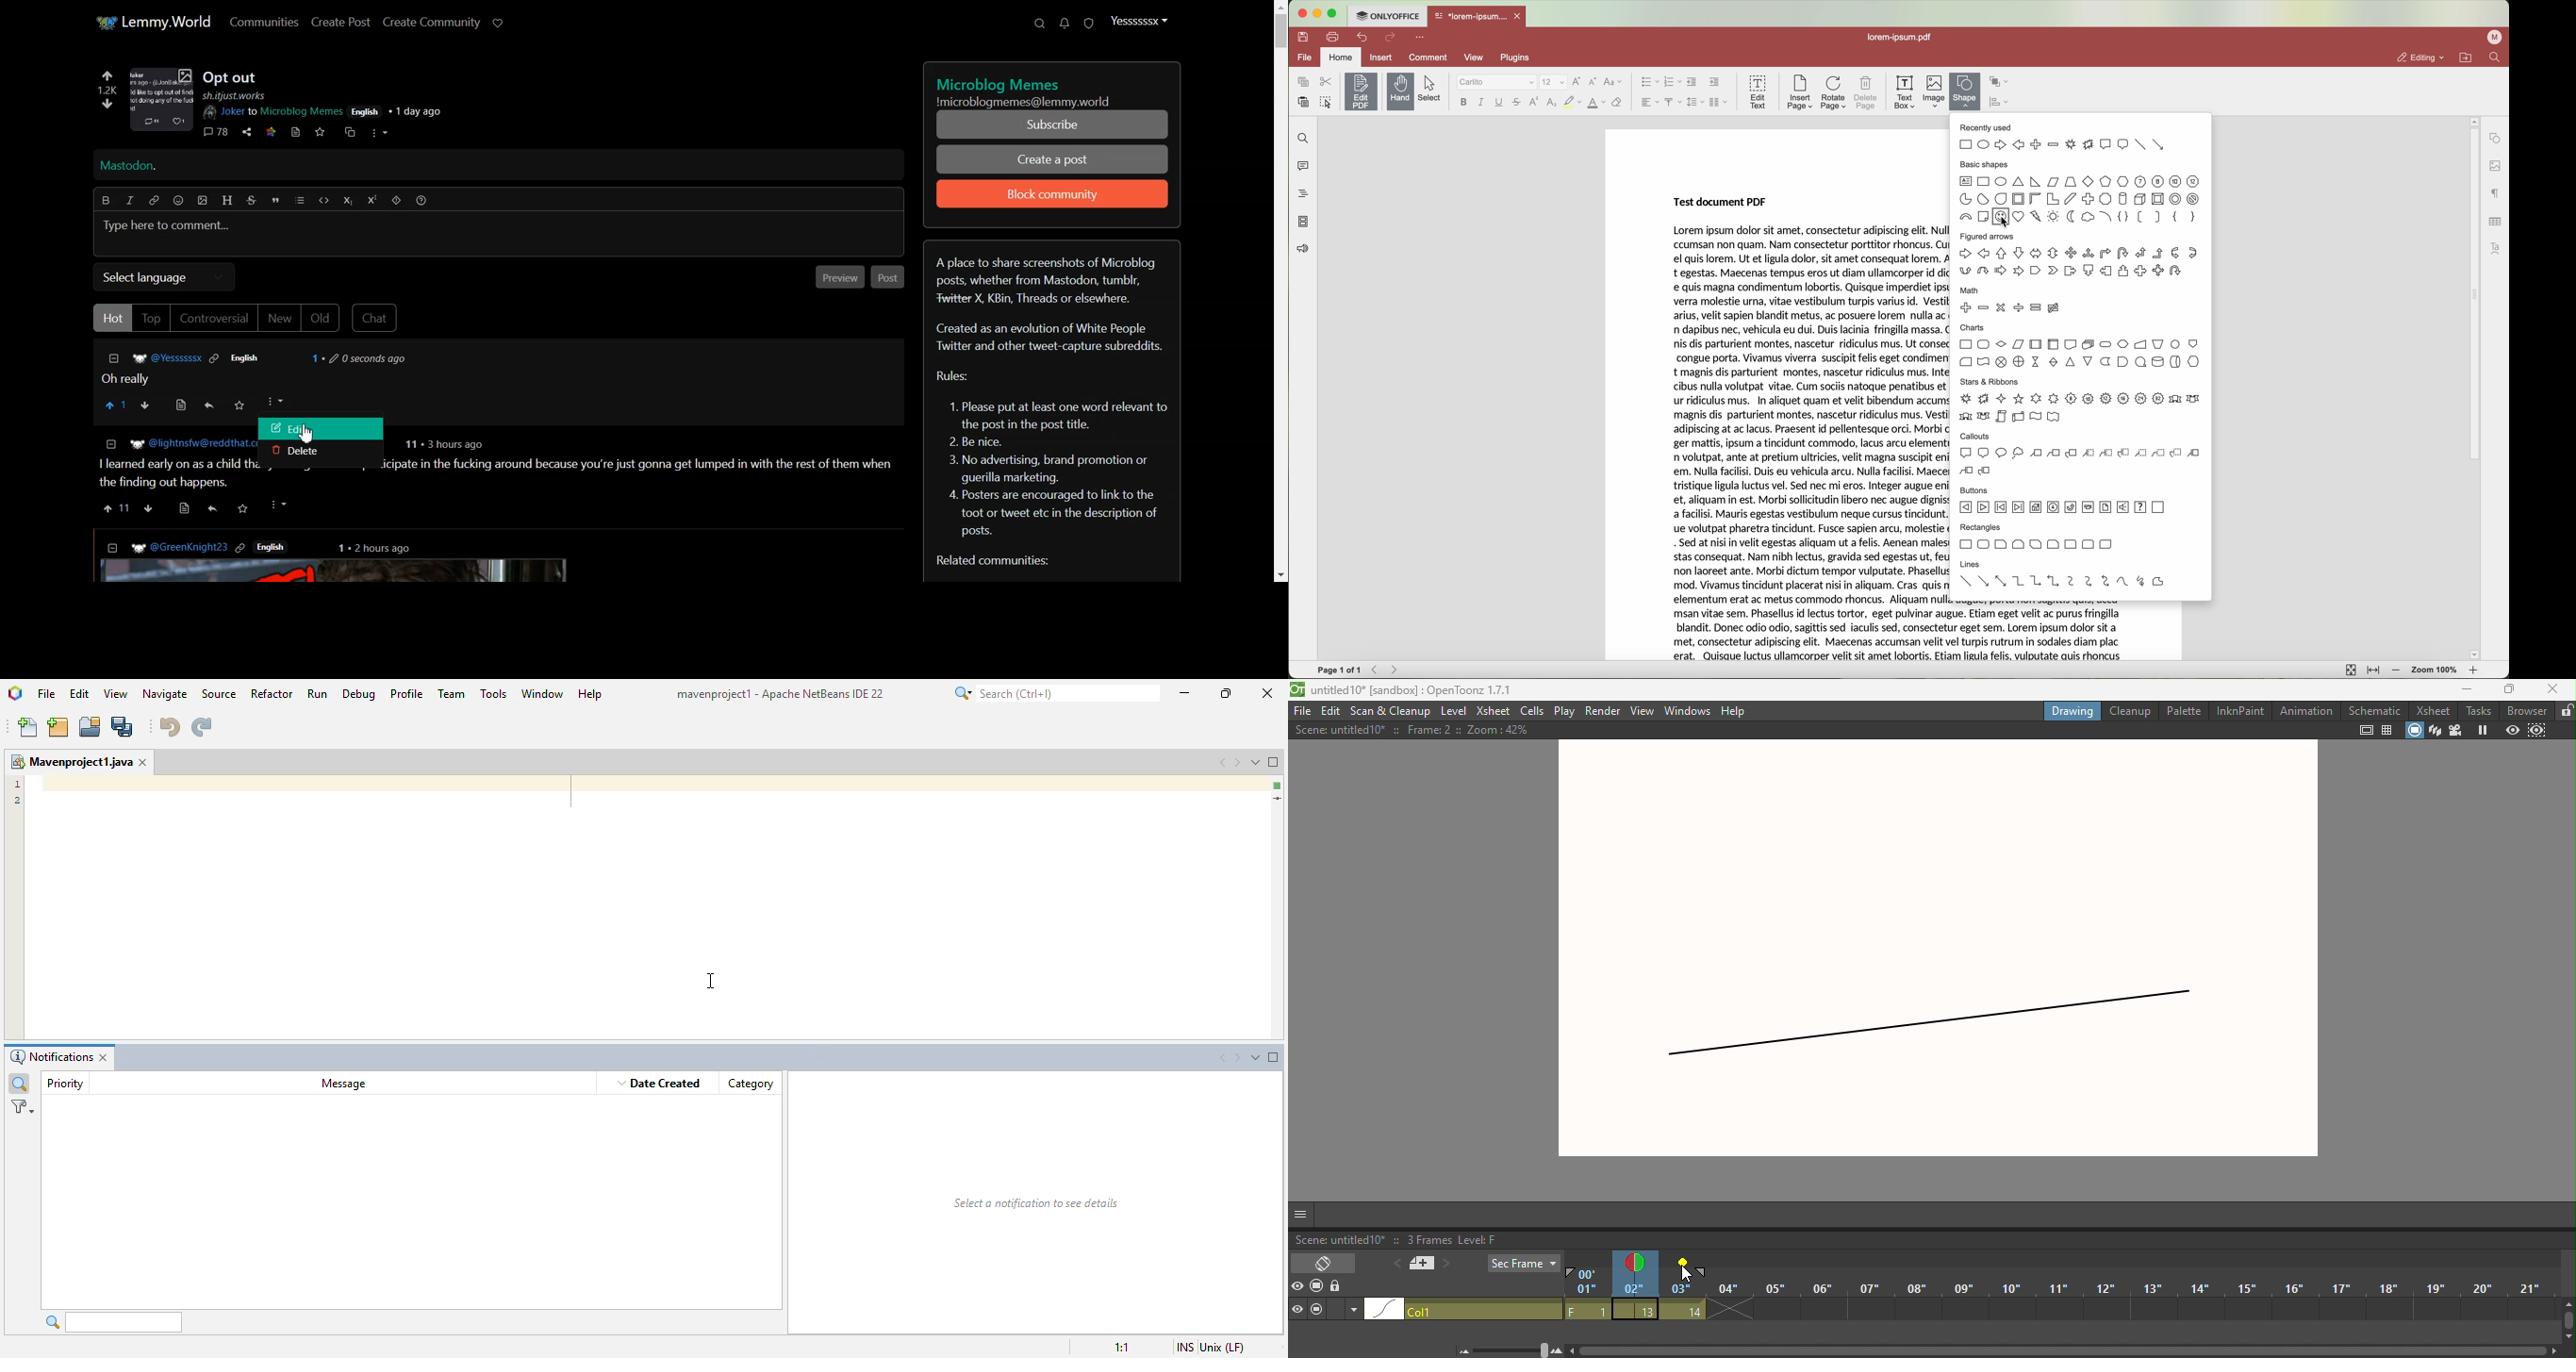 This screenshot has width=2576, height=1372. Describe the element at coordinates (123, 728) in the screenshot. I see `save all` at that location.